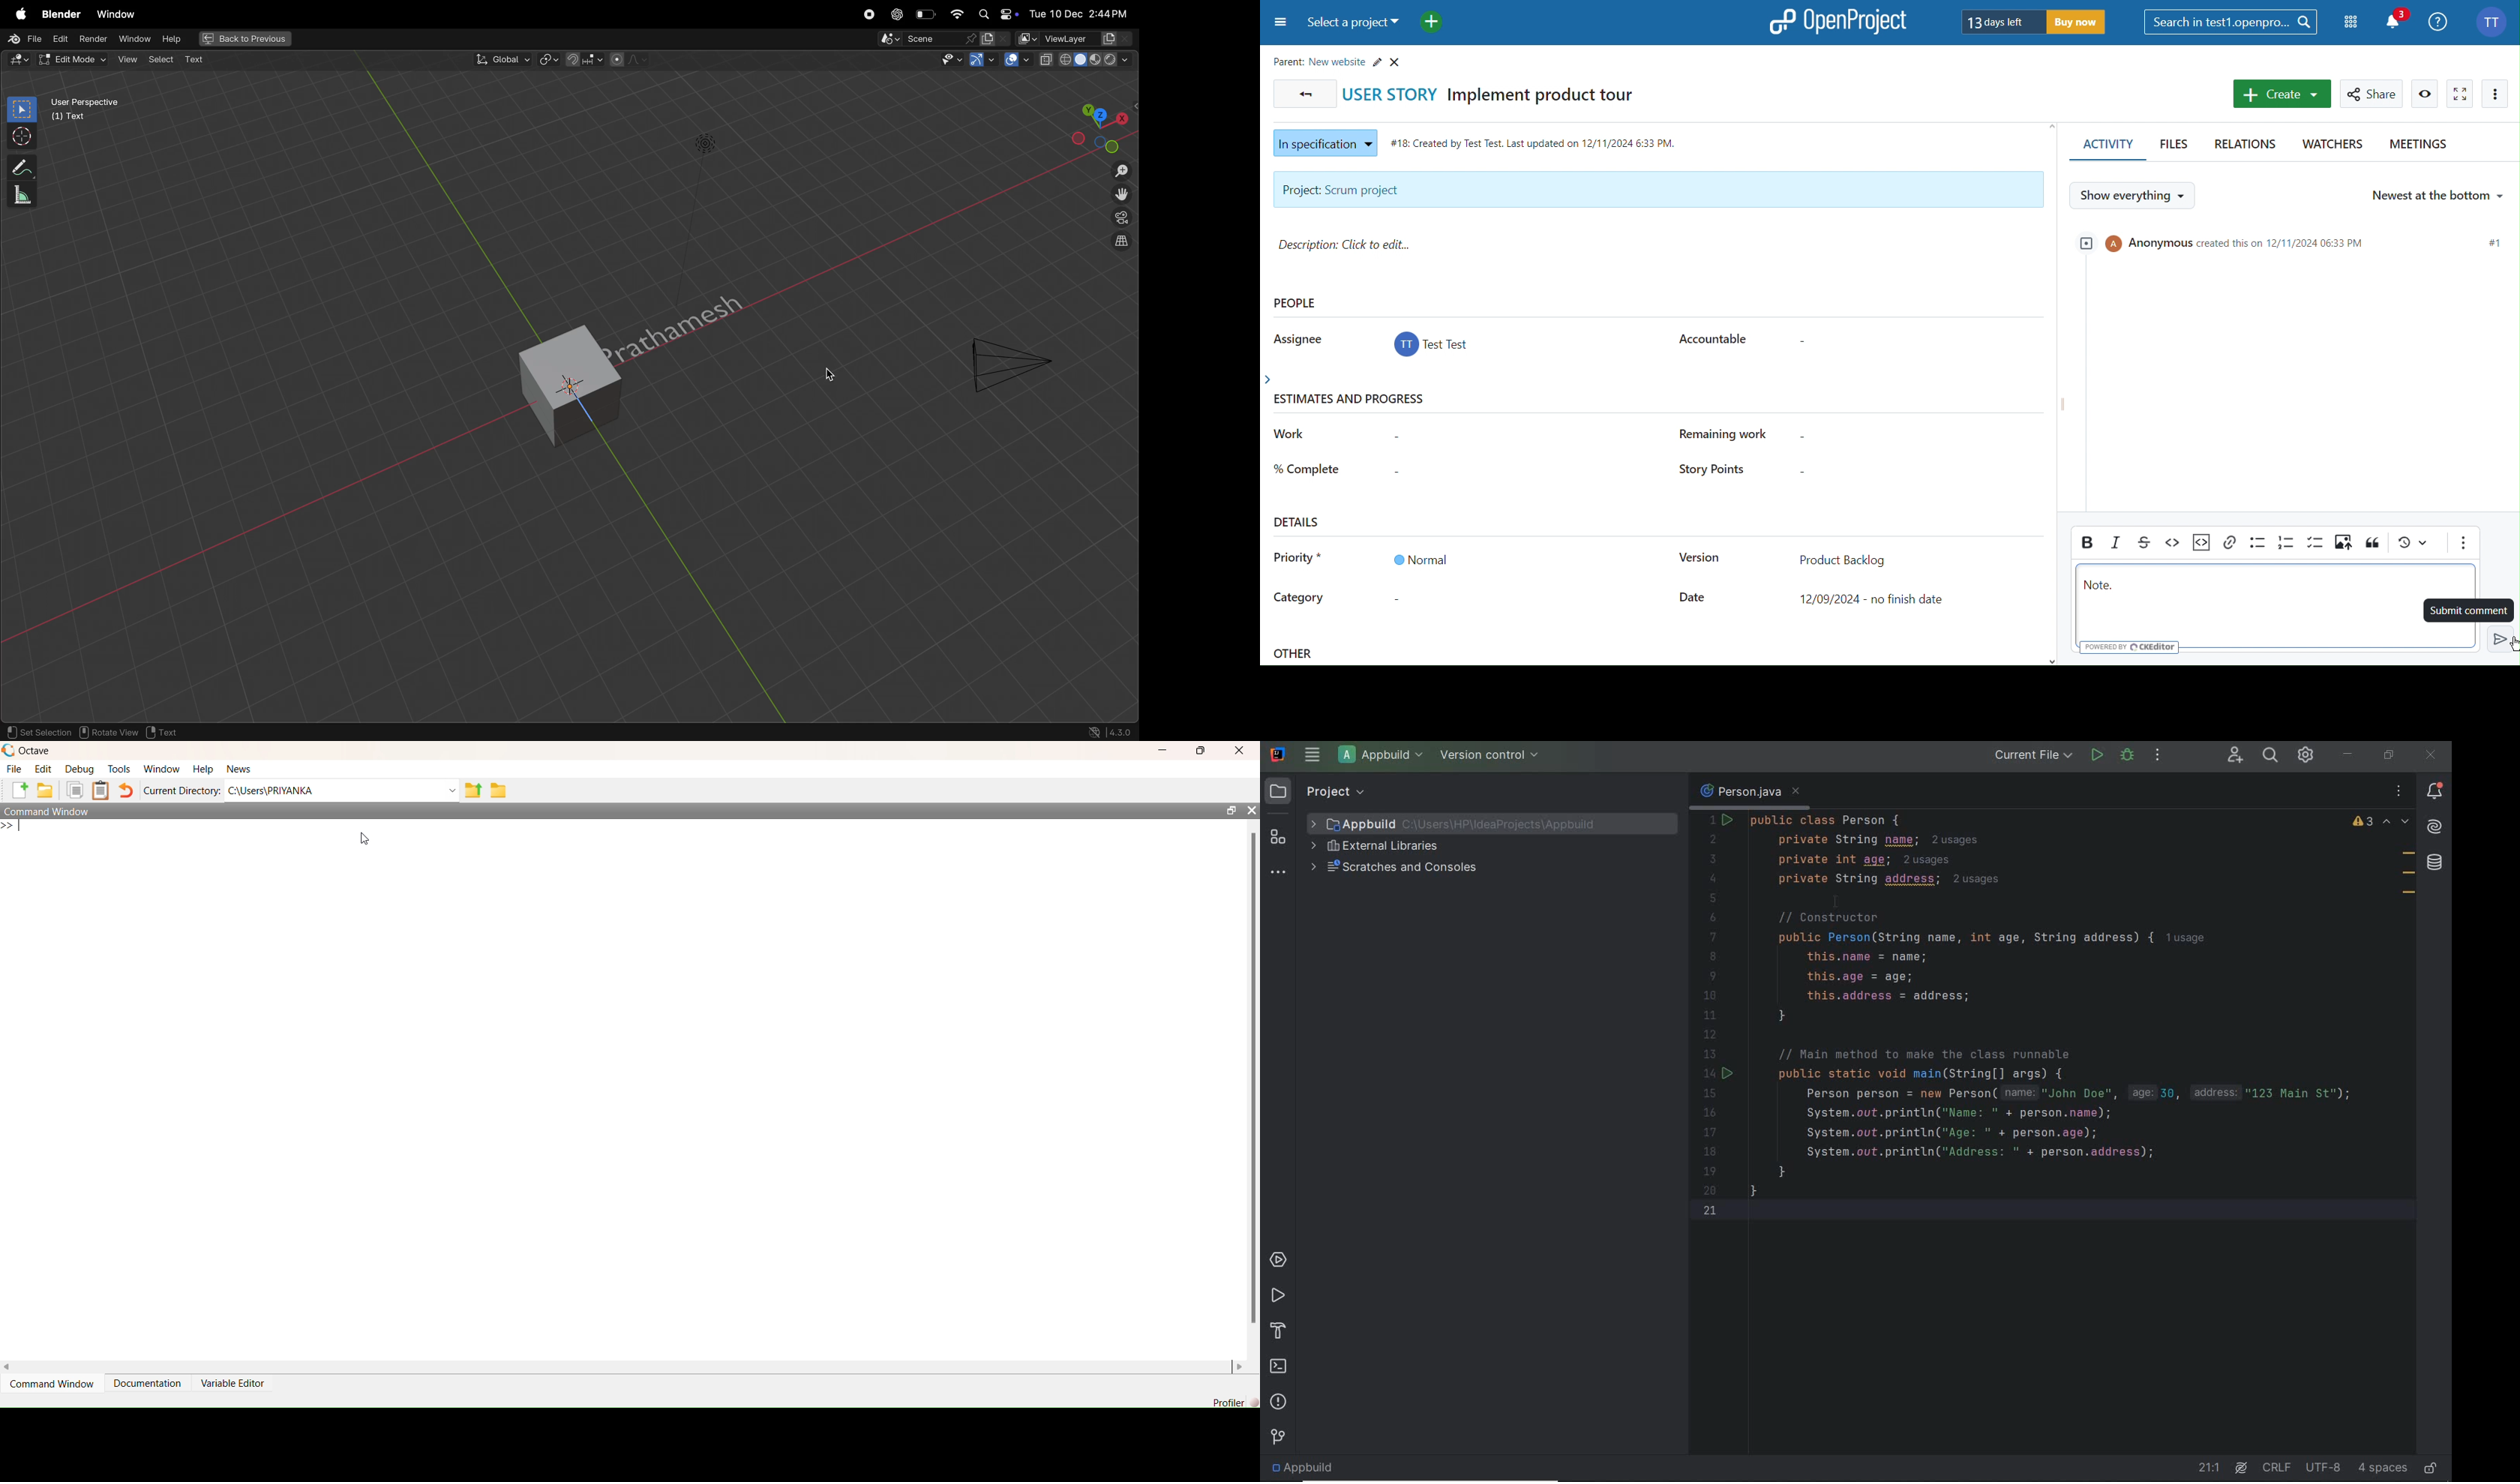 This screenshot has height=1484, width=2520. Describe the element at coordinates (1290, 434) in the screenshot. I see `Work` at that location.